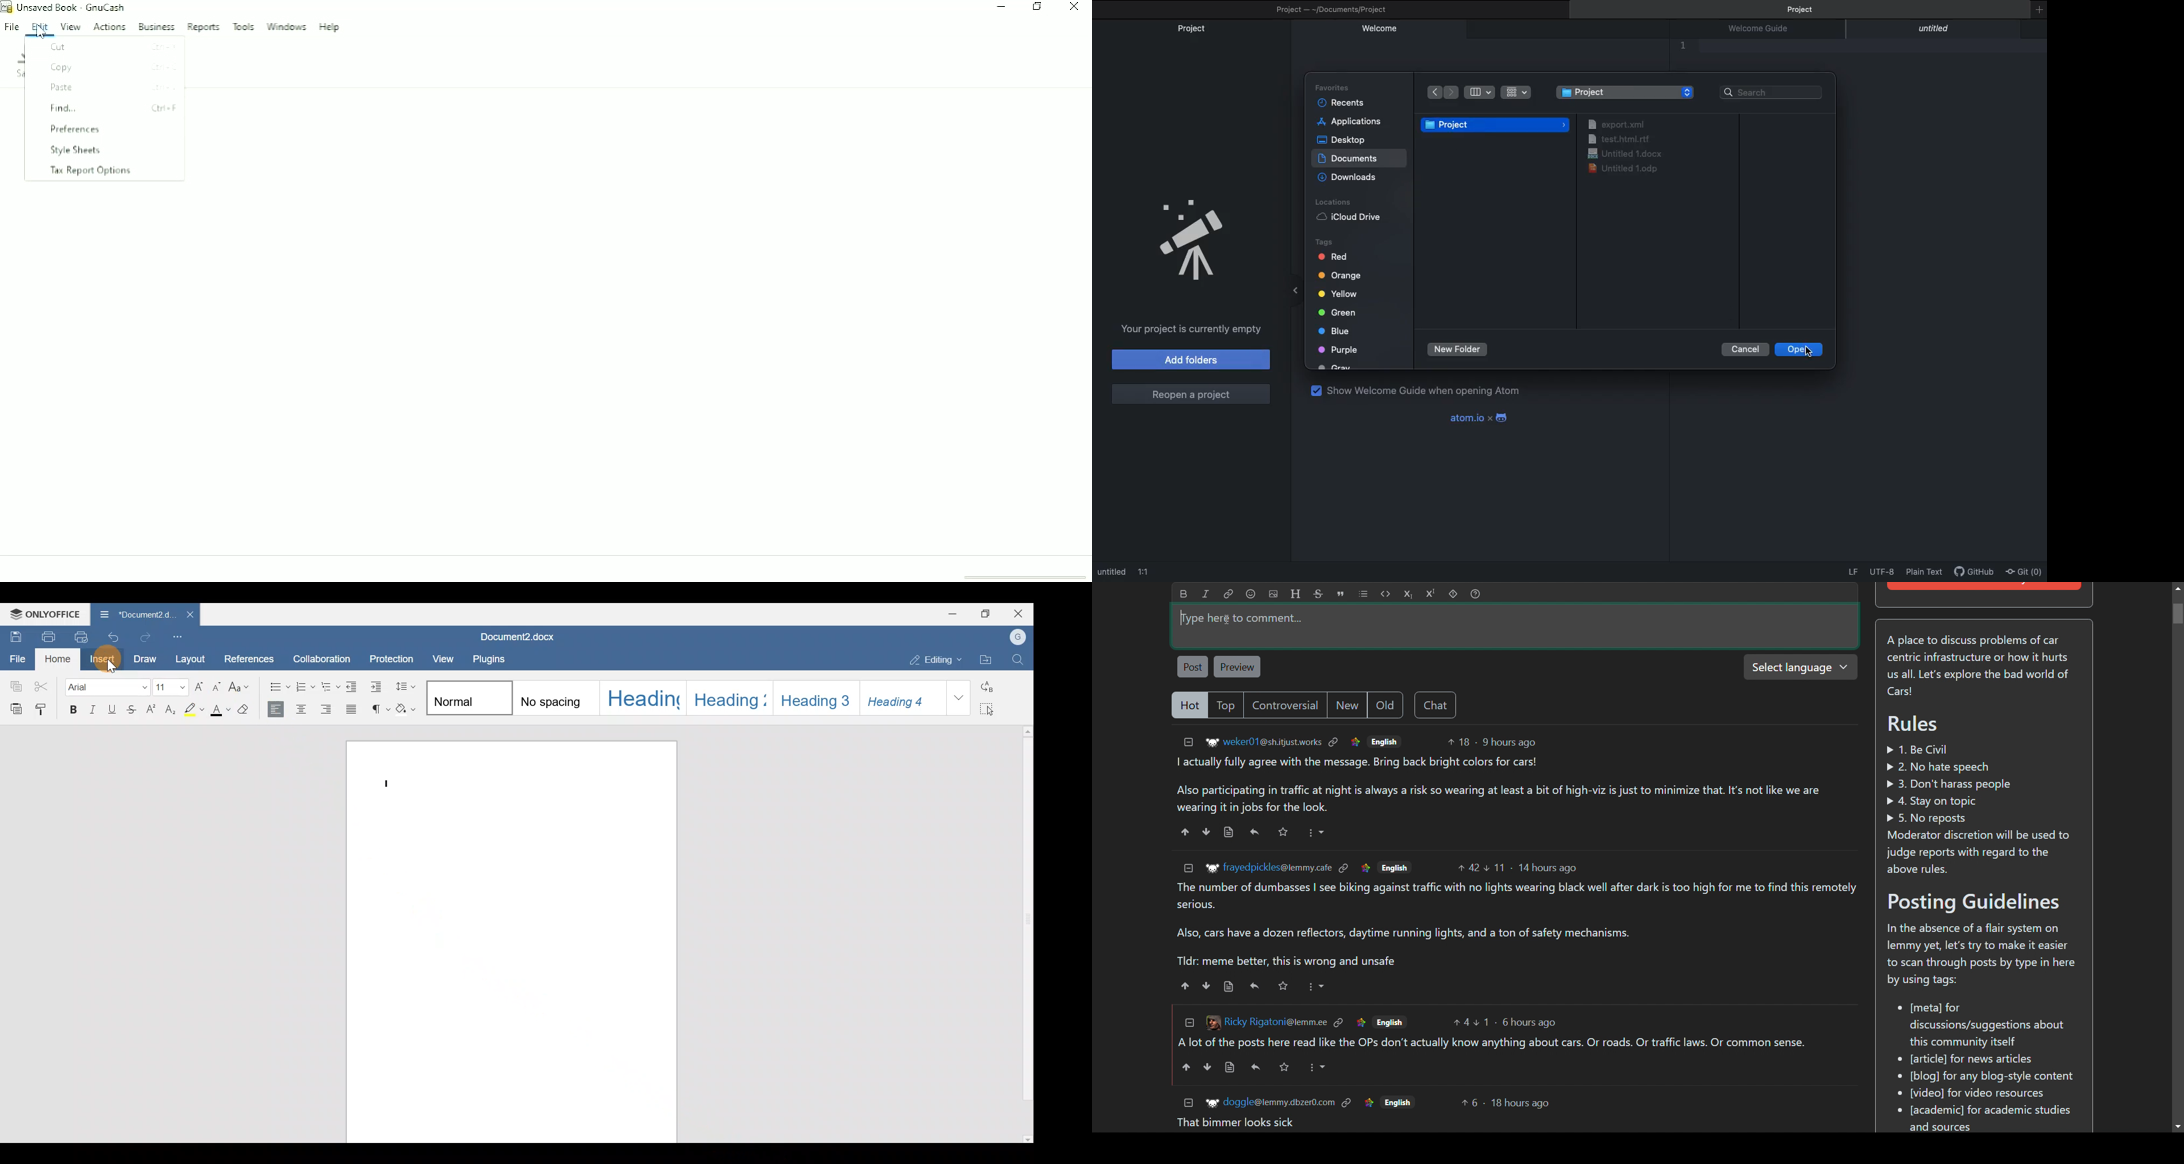 The height and width of the screenshot is (1176, 2184). I want to click on Forward, so click(1451, 93).